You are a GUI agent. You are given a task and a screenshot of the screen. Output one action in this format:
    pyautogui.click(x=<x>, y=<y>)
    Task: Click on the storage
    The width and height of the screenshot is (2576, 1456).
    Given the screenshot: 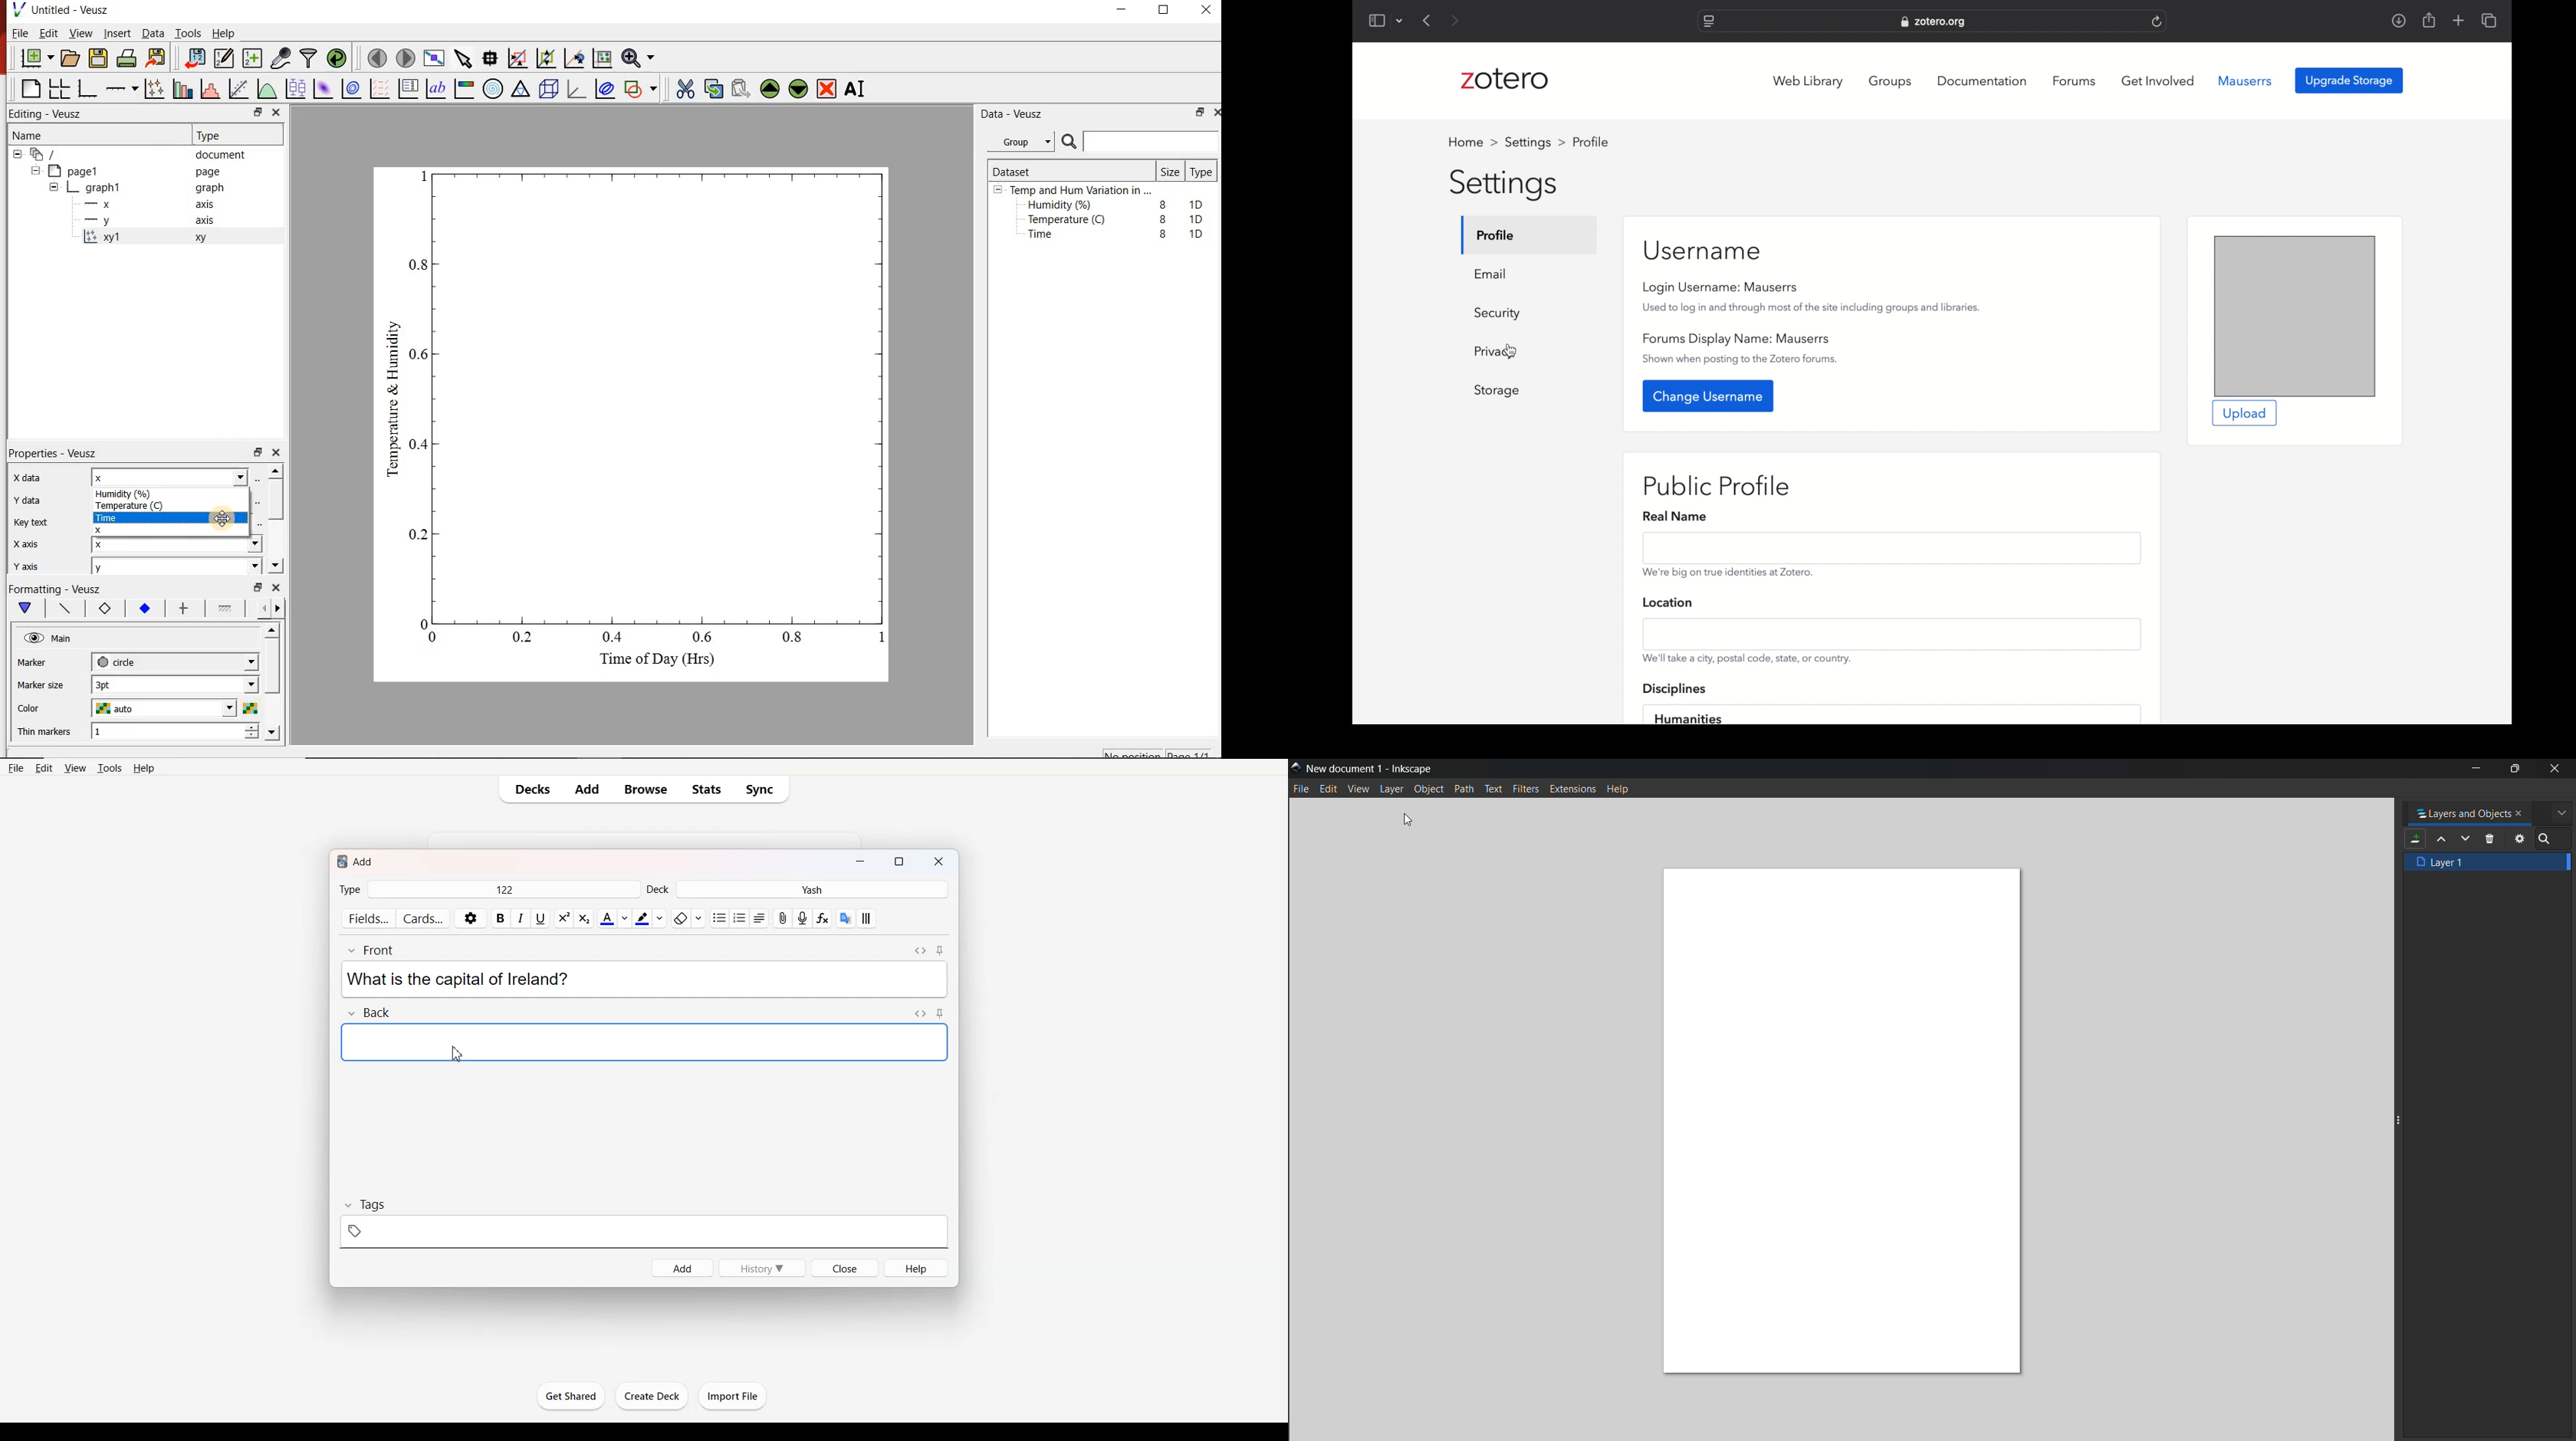 What is the action you would take?
    pyautogui.click(x=1497, y=391)
    